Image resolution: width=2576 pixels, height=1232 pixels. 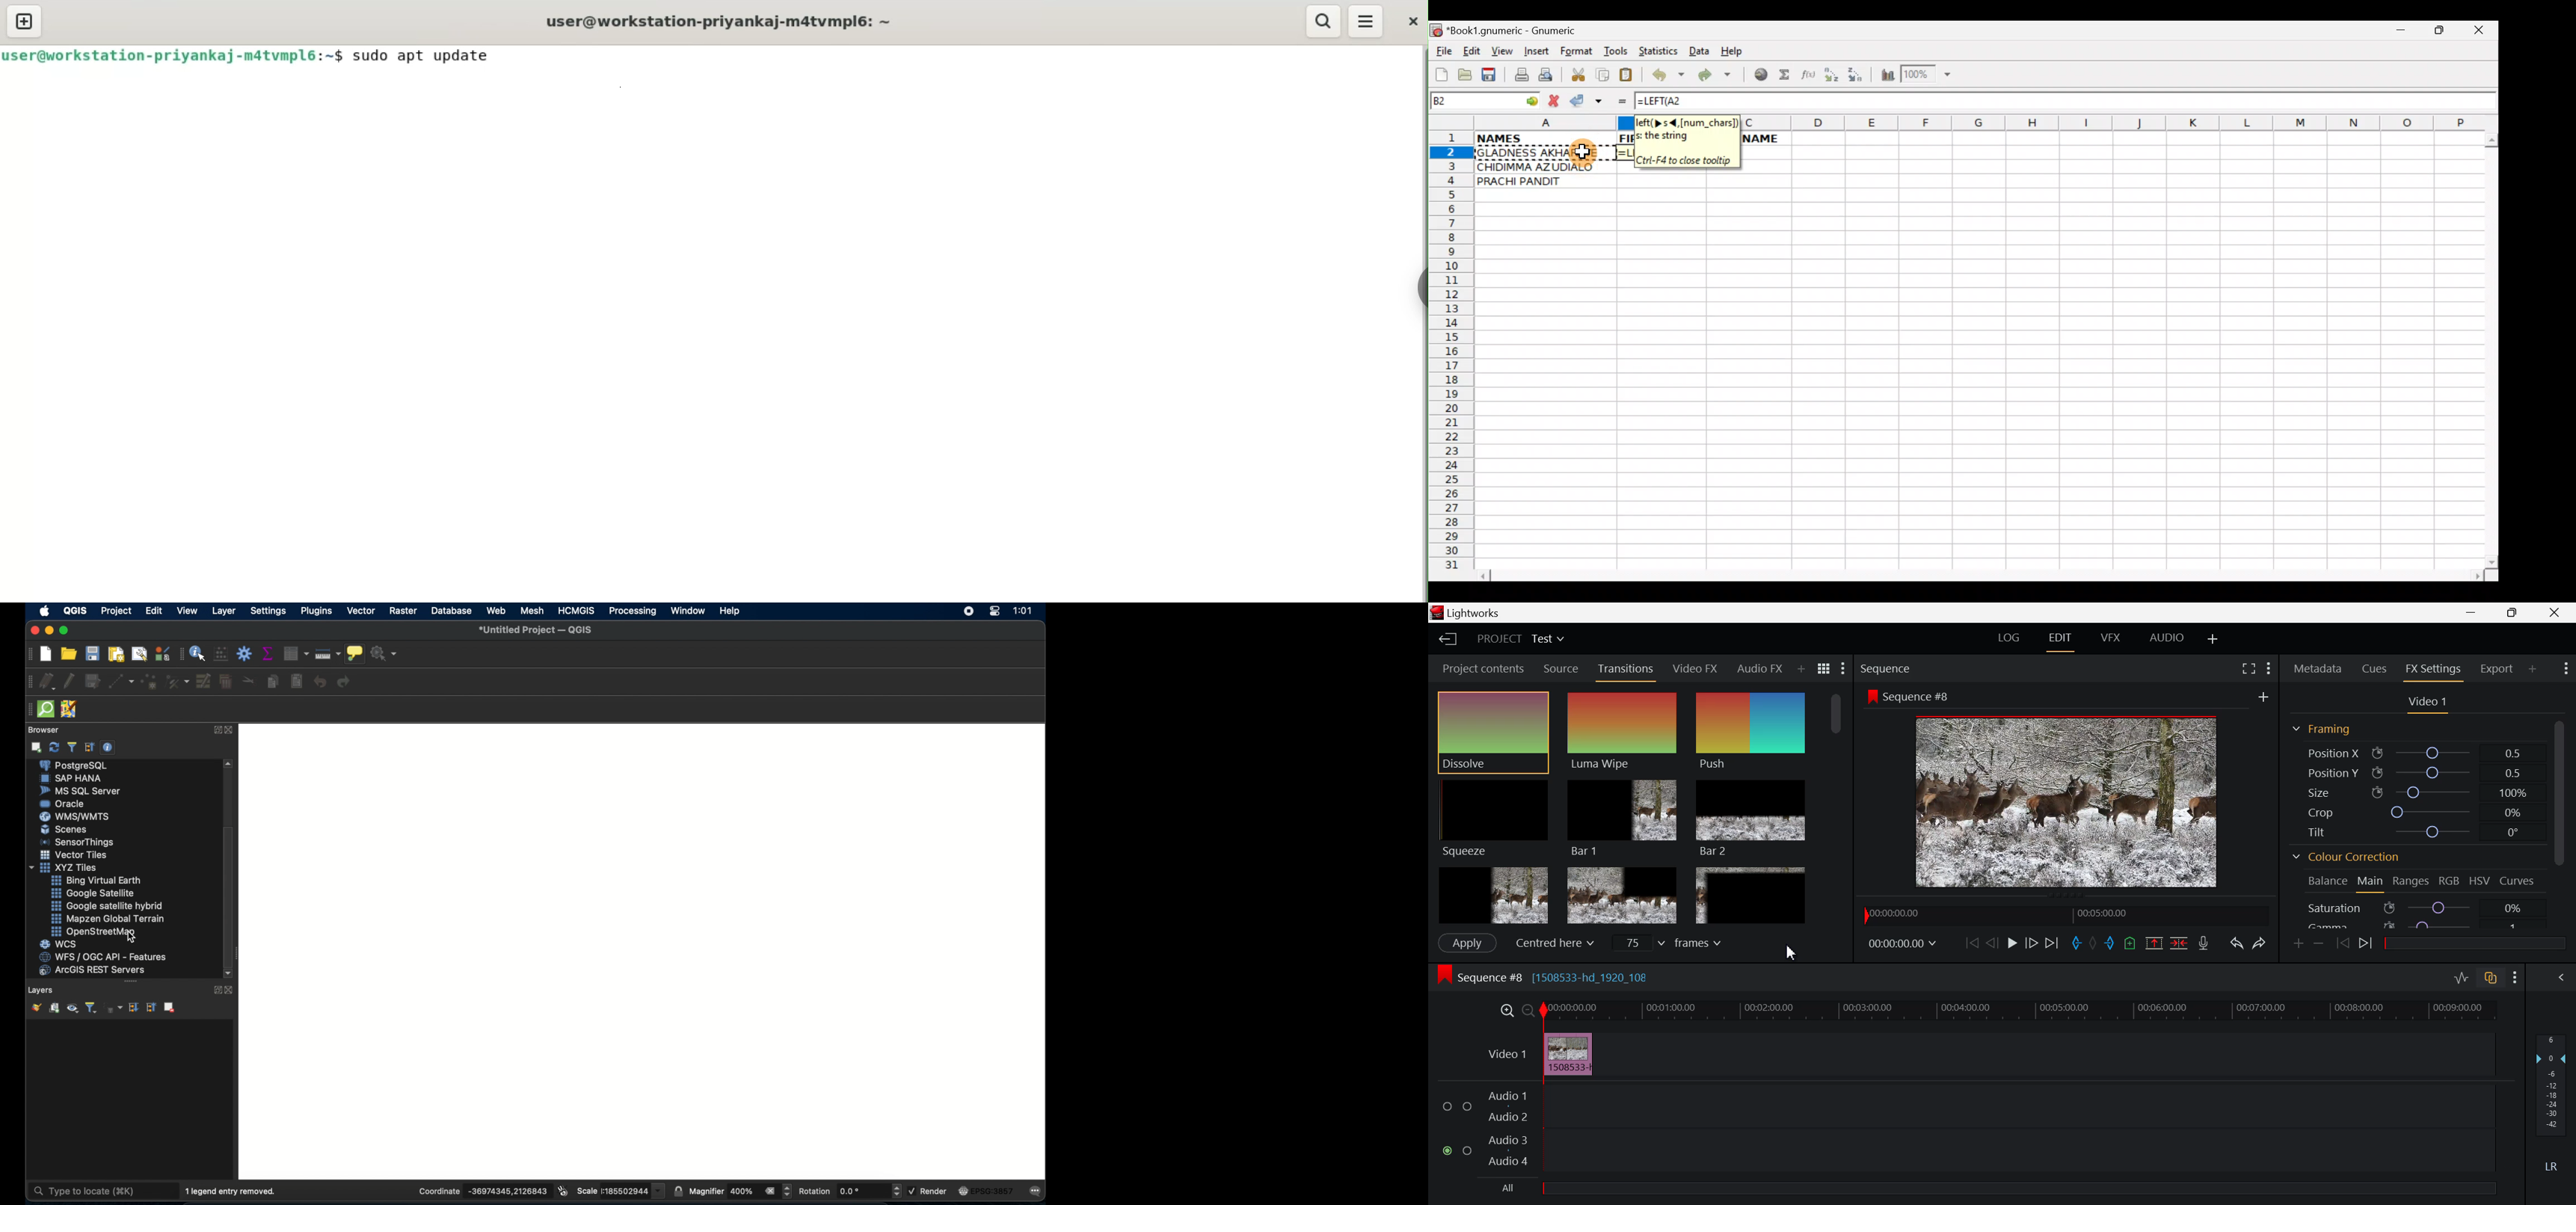 What do you see at coordinates (2299, 945) in the screenshot?
I see `Add keyframe` at bounding box center [2299, 945].